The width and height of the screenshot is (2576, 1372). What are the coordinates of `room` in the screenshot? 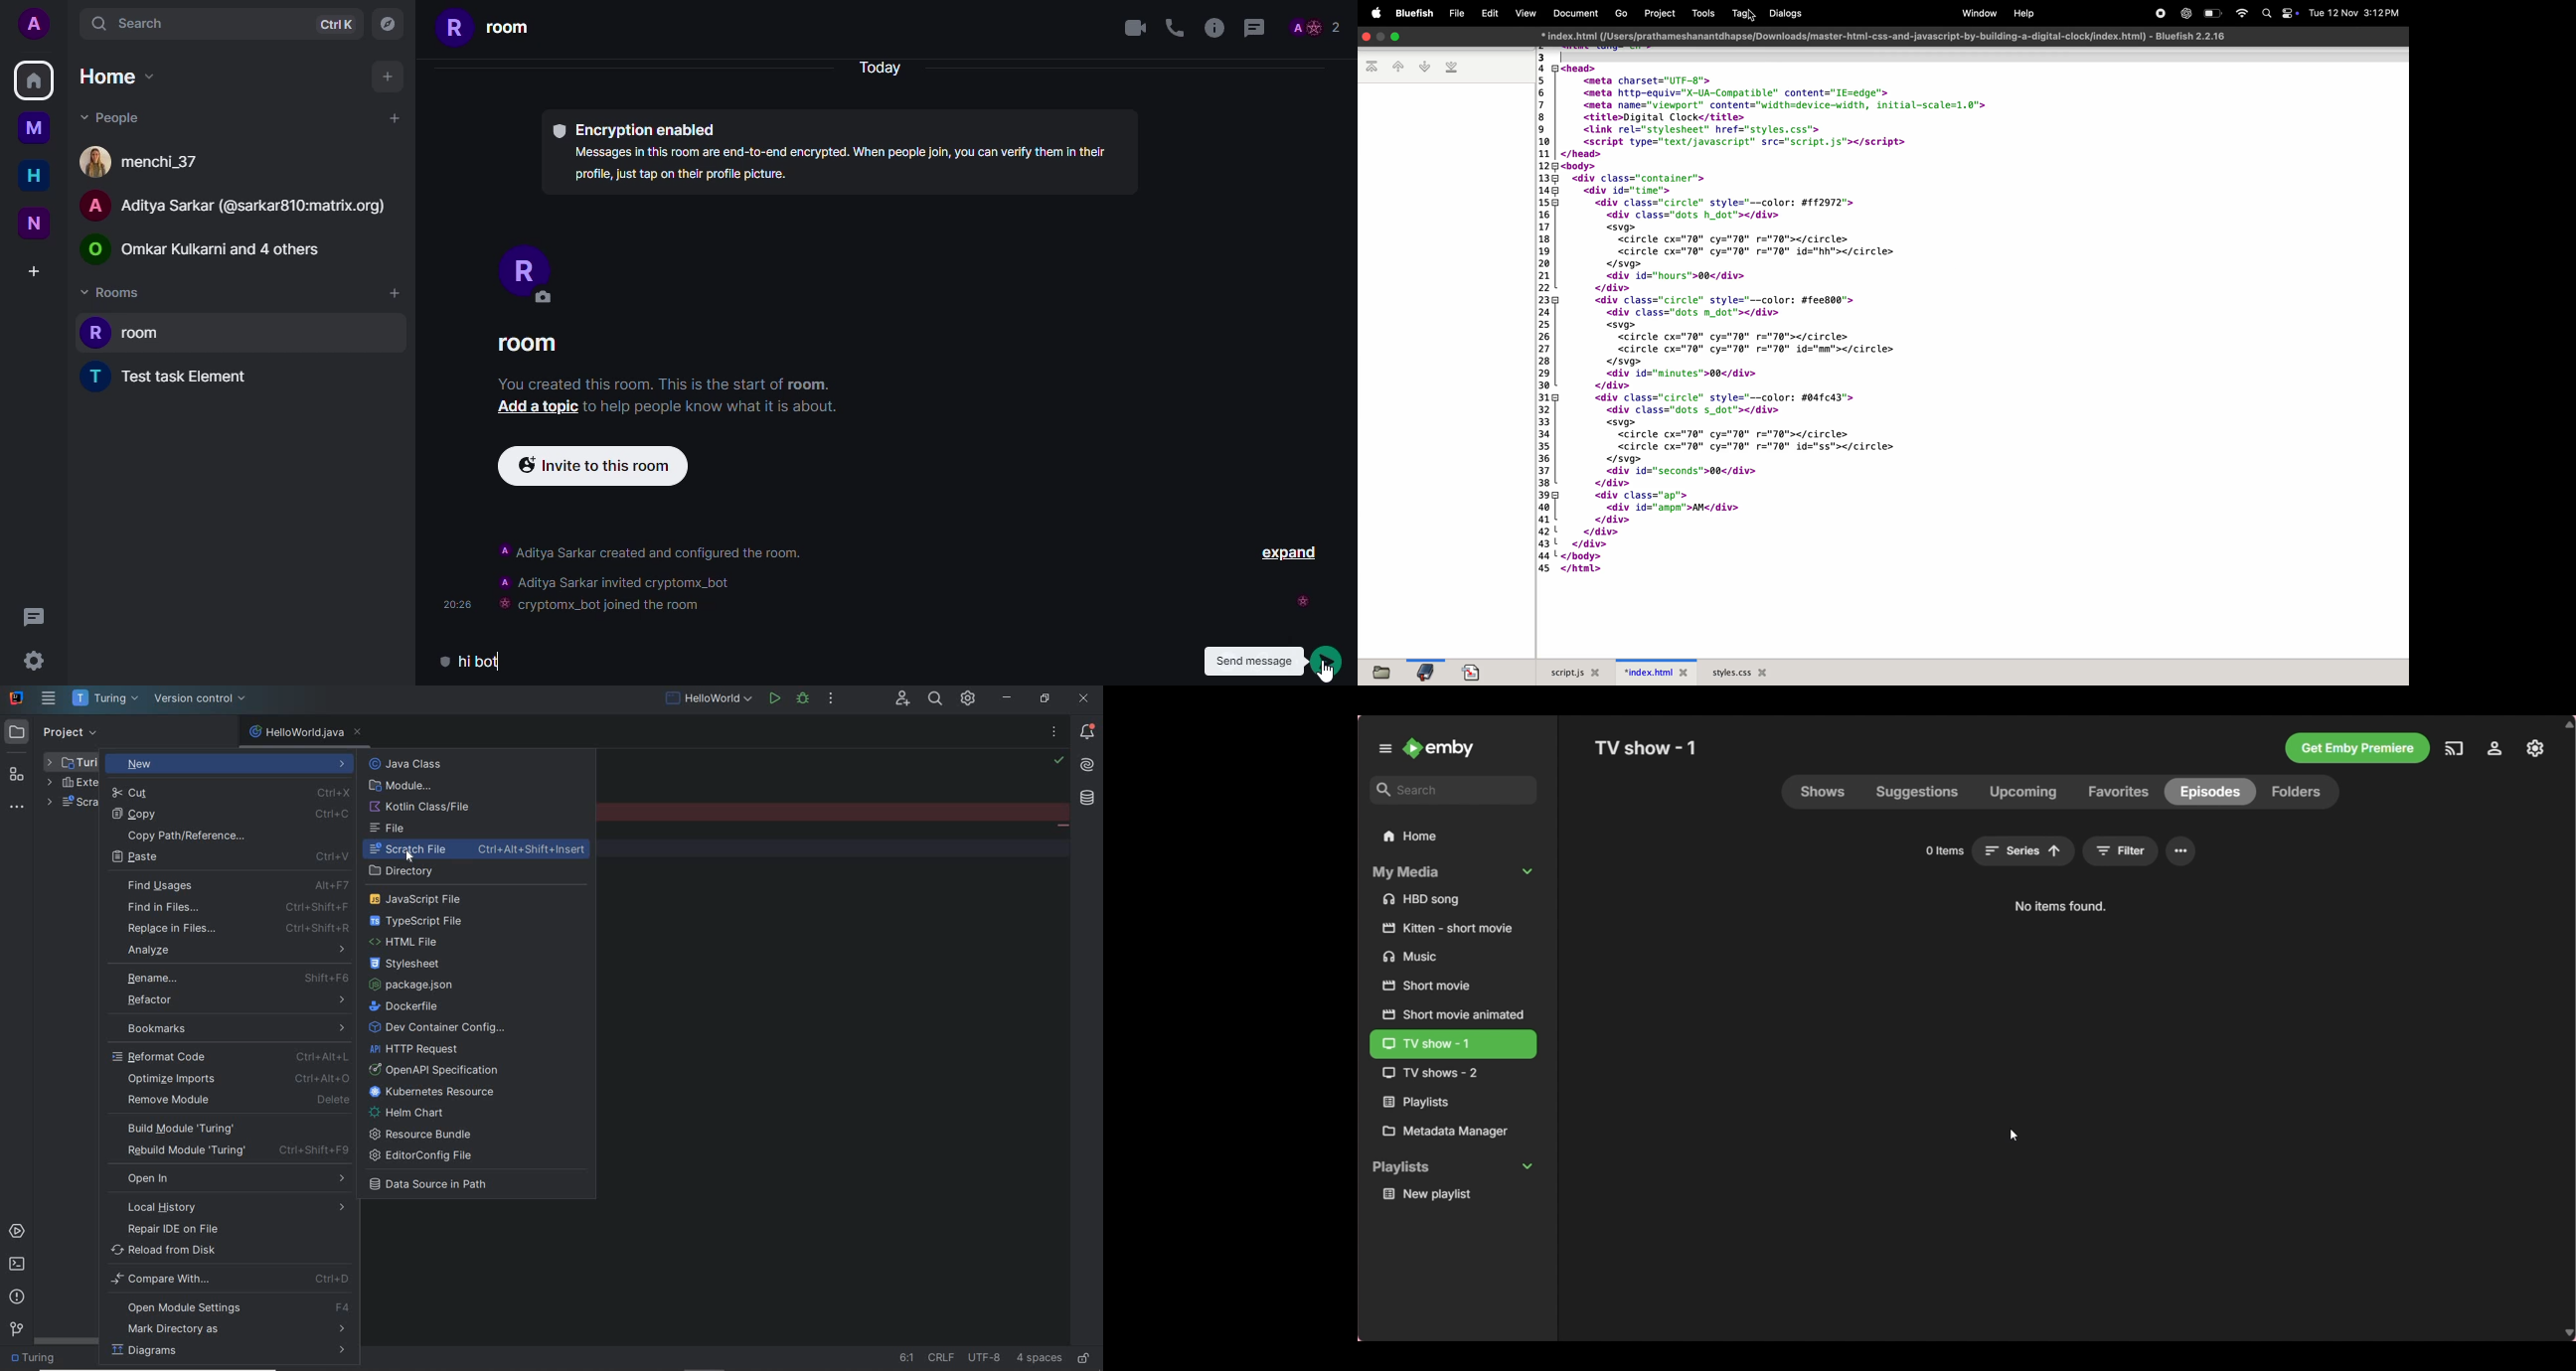 It's located at (501, 30).